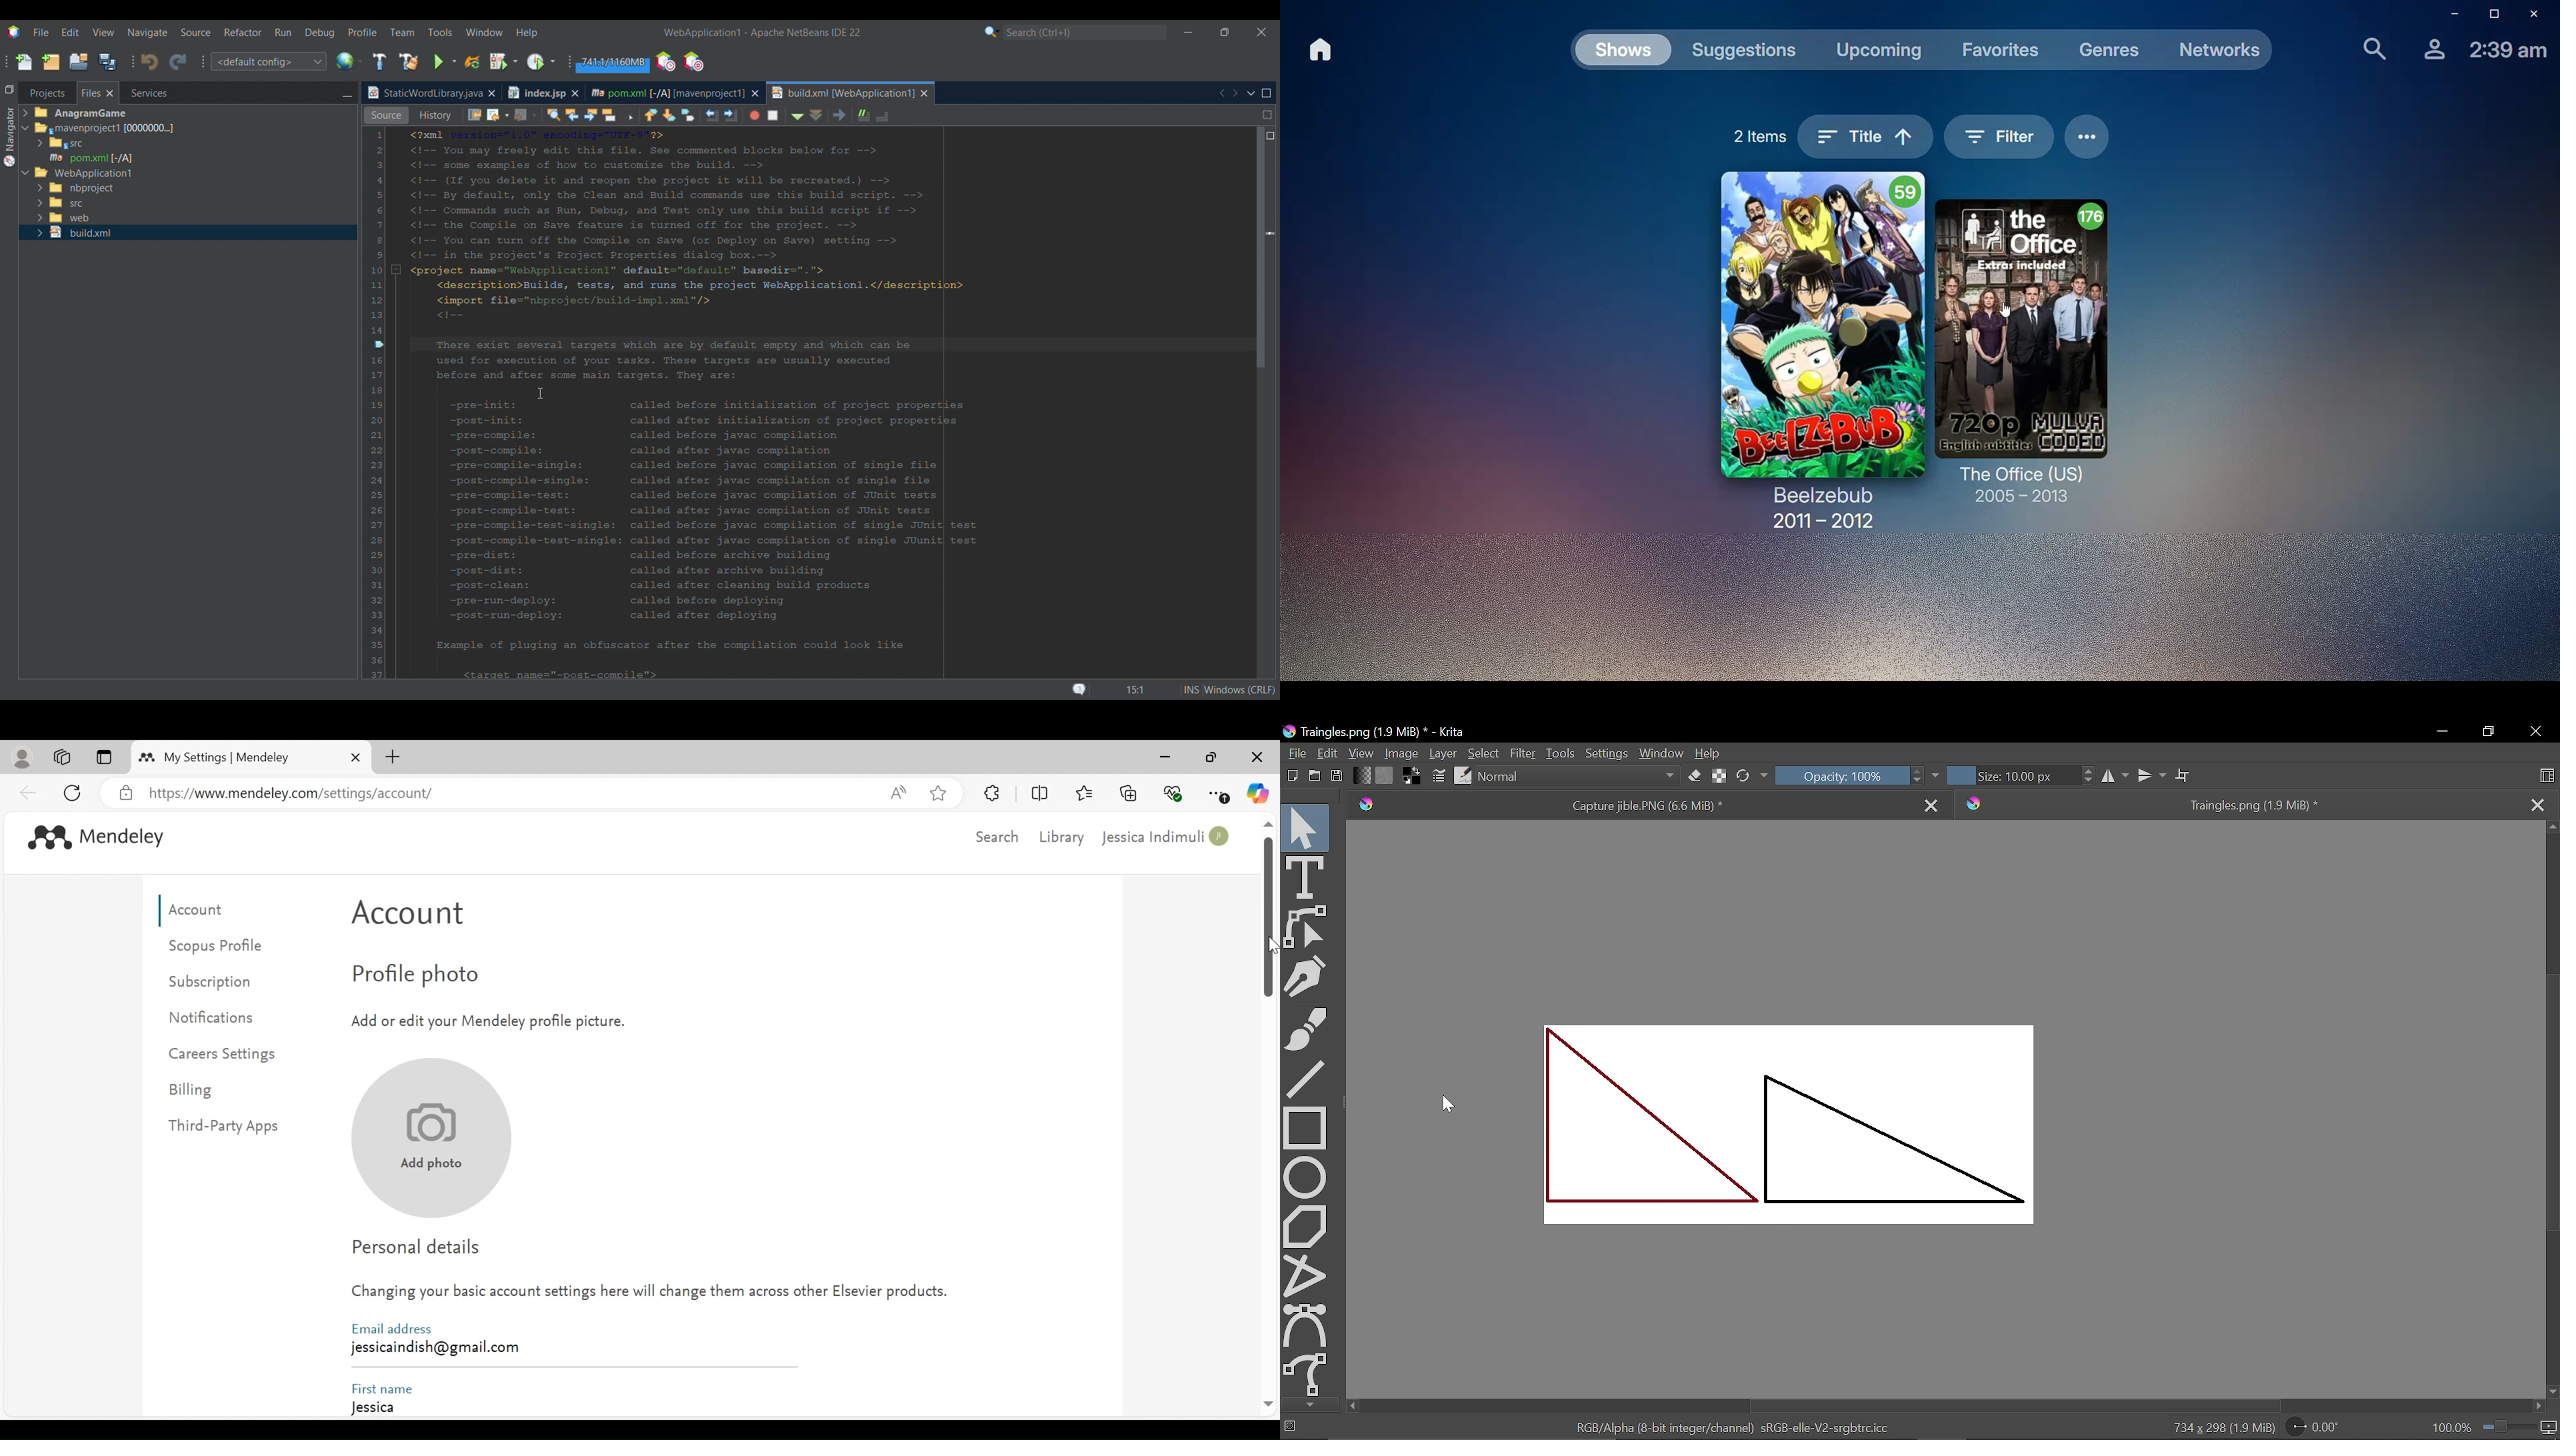 This screenshot has height=1456, width=2576. I want to click on Changing your basic account settings here will change them across other Elsevier products, so click(651, 1295).